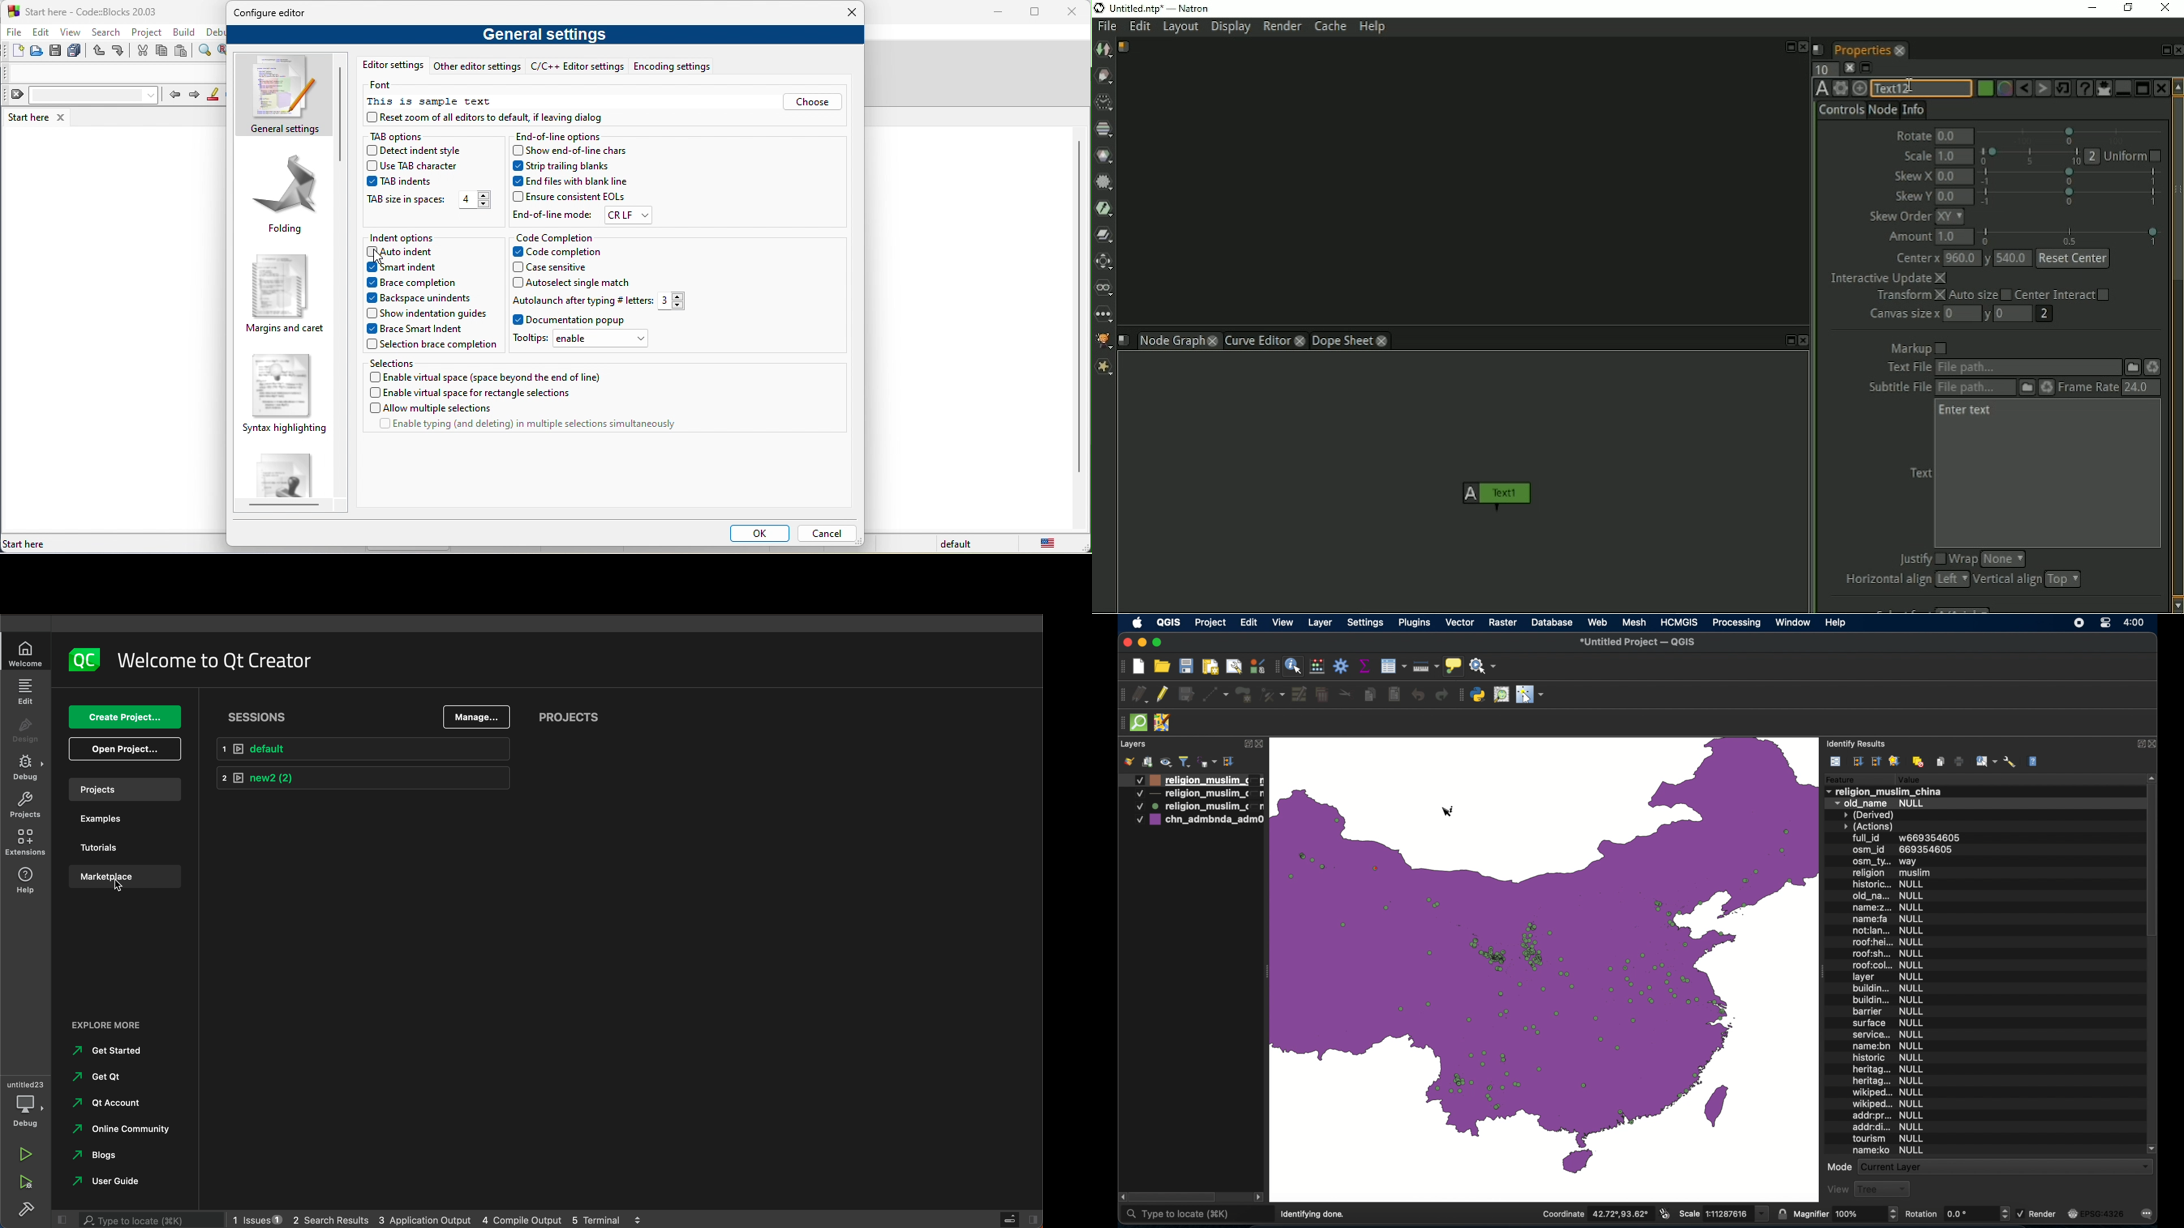 This screenshot has height=1232, width=2184. What do you see at coordinates (1448, 812) in the screenshot?
I see `identify tool cursor` at bounding box center [1448, 812].